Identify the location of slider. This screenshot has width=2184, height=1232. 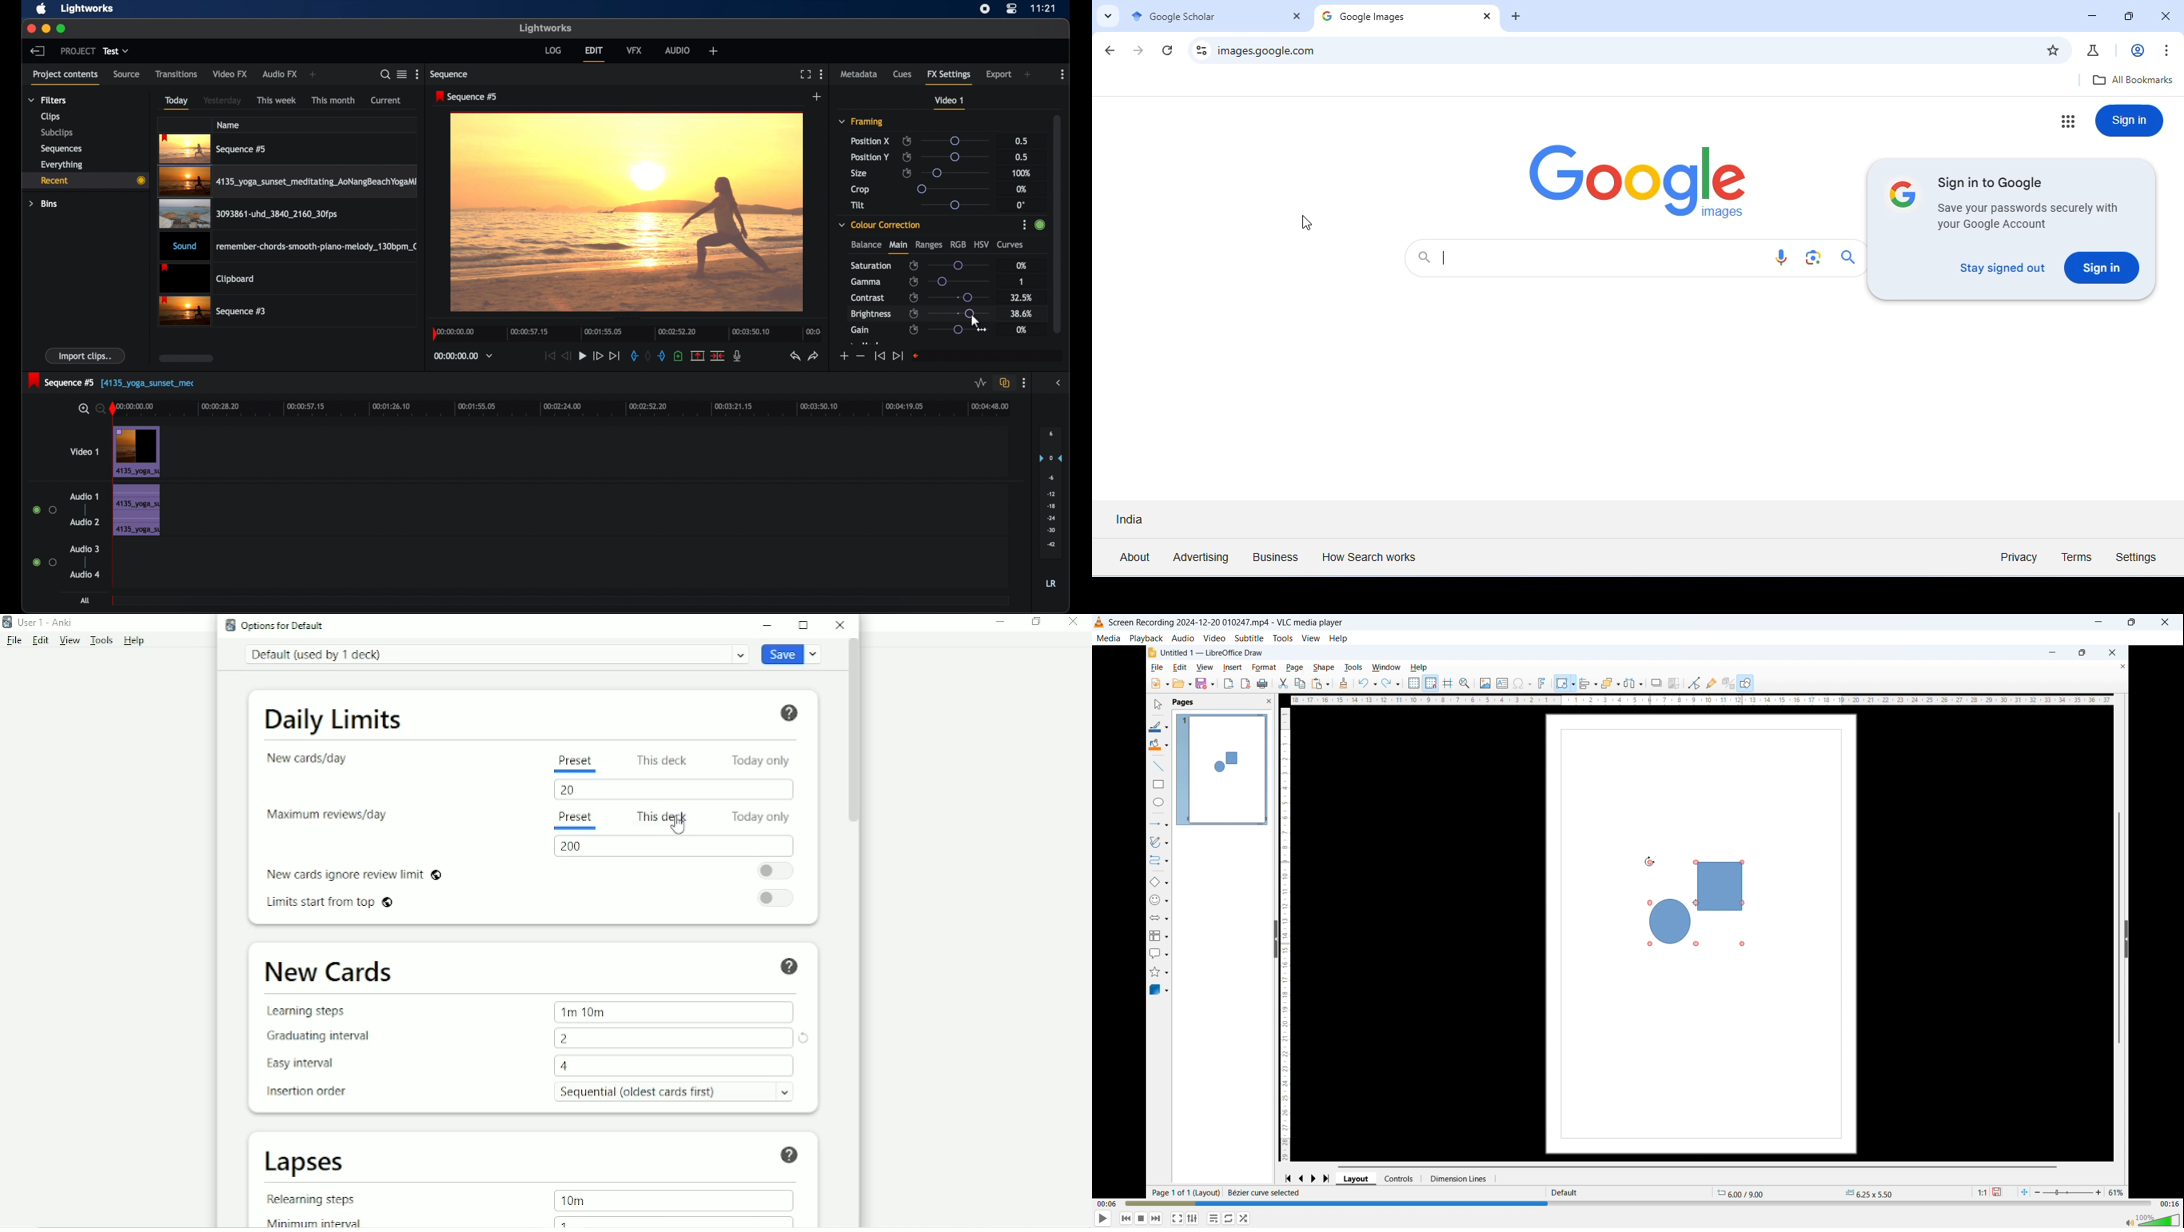
(956, 157).